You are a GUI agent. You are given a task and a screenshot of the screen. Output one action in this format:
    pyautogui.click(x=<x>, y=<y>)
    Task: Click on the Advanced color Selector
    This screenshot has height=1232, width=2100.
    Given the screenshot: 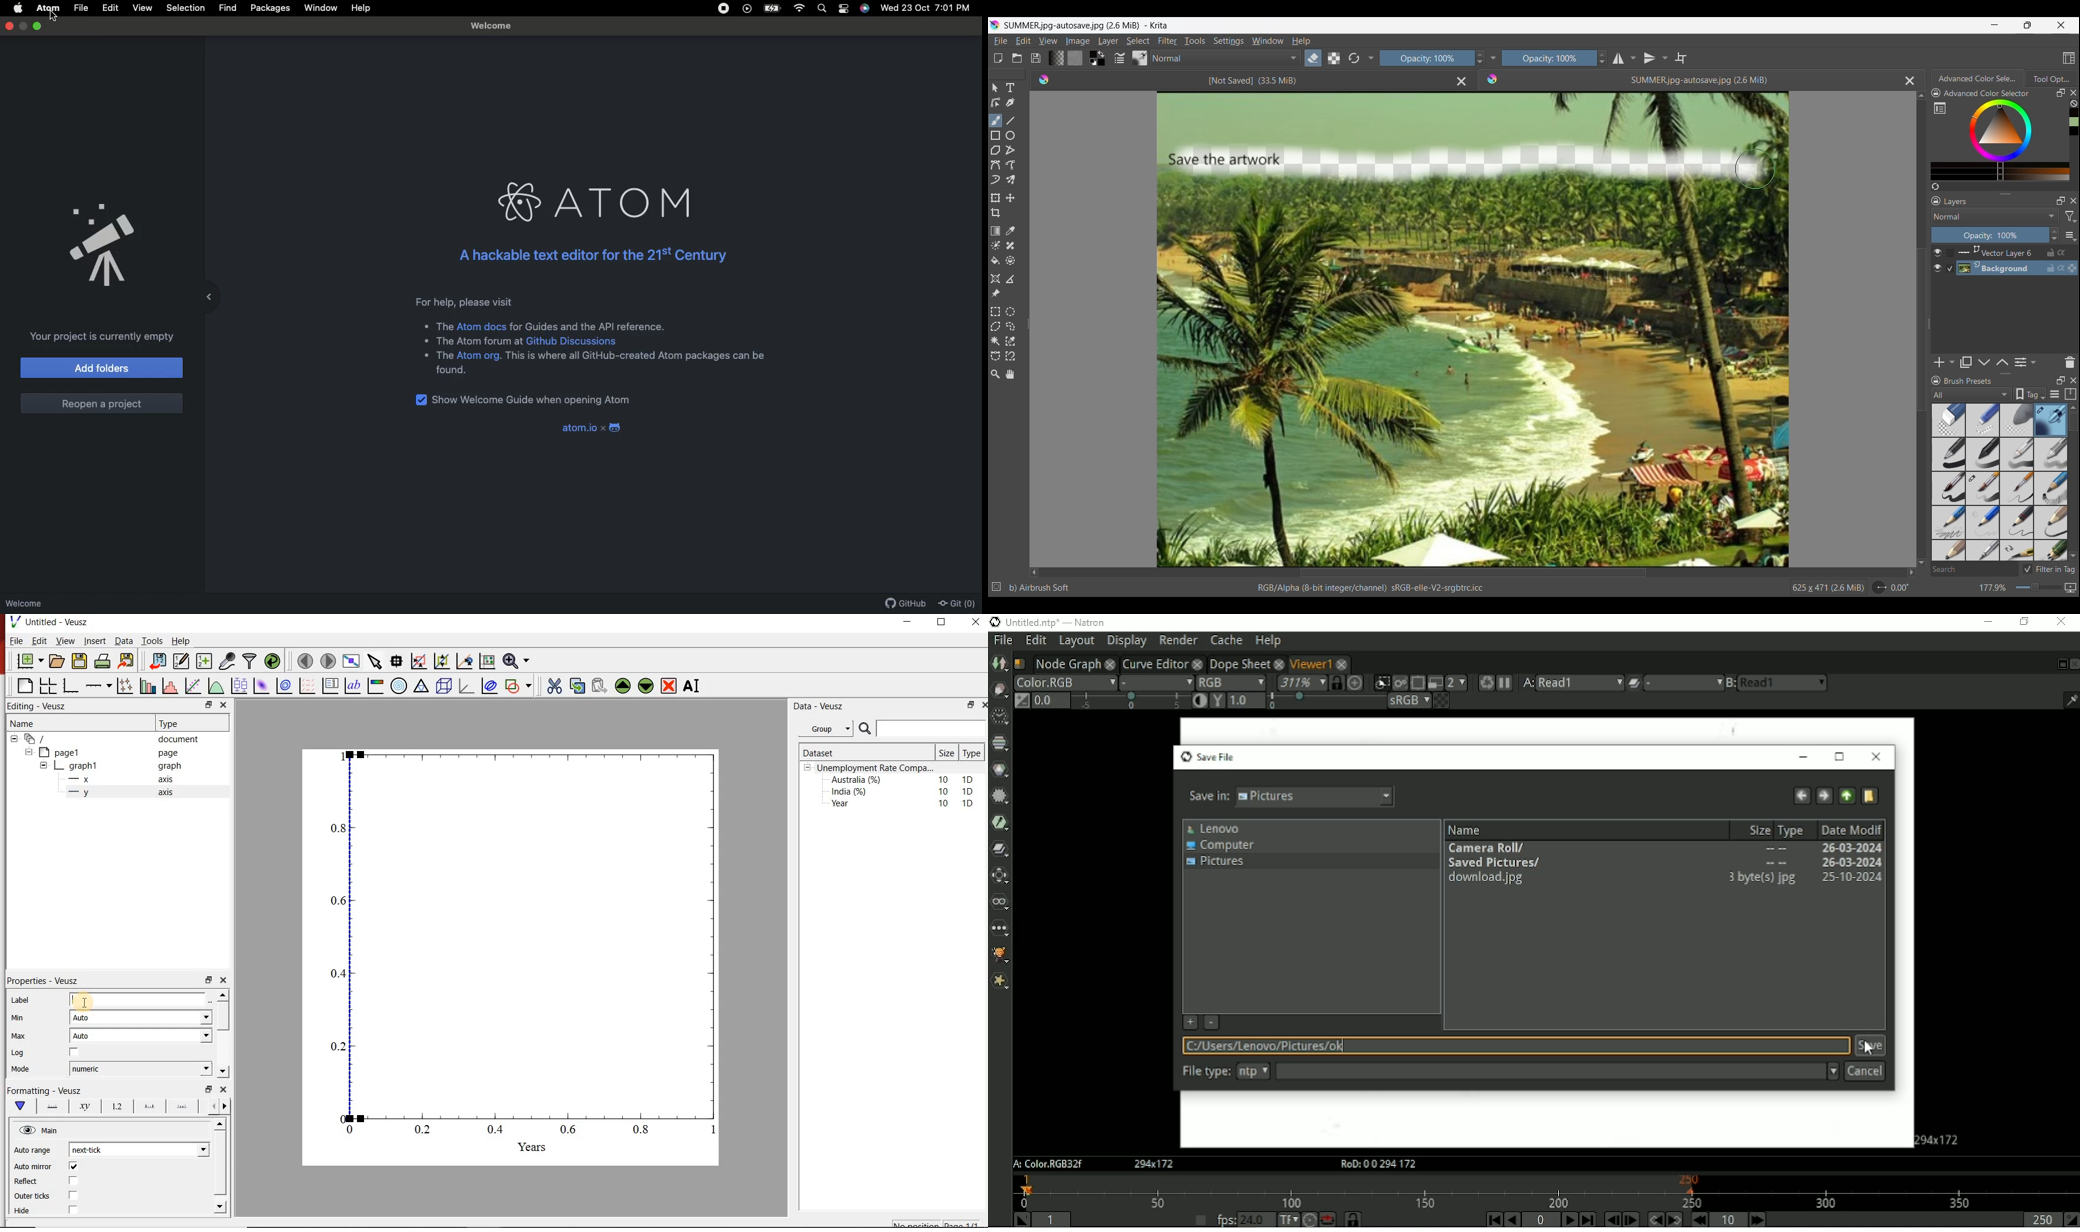 What is the action you would take?
    pyautogui.click(x=1979, y=77)
    